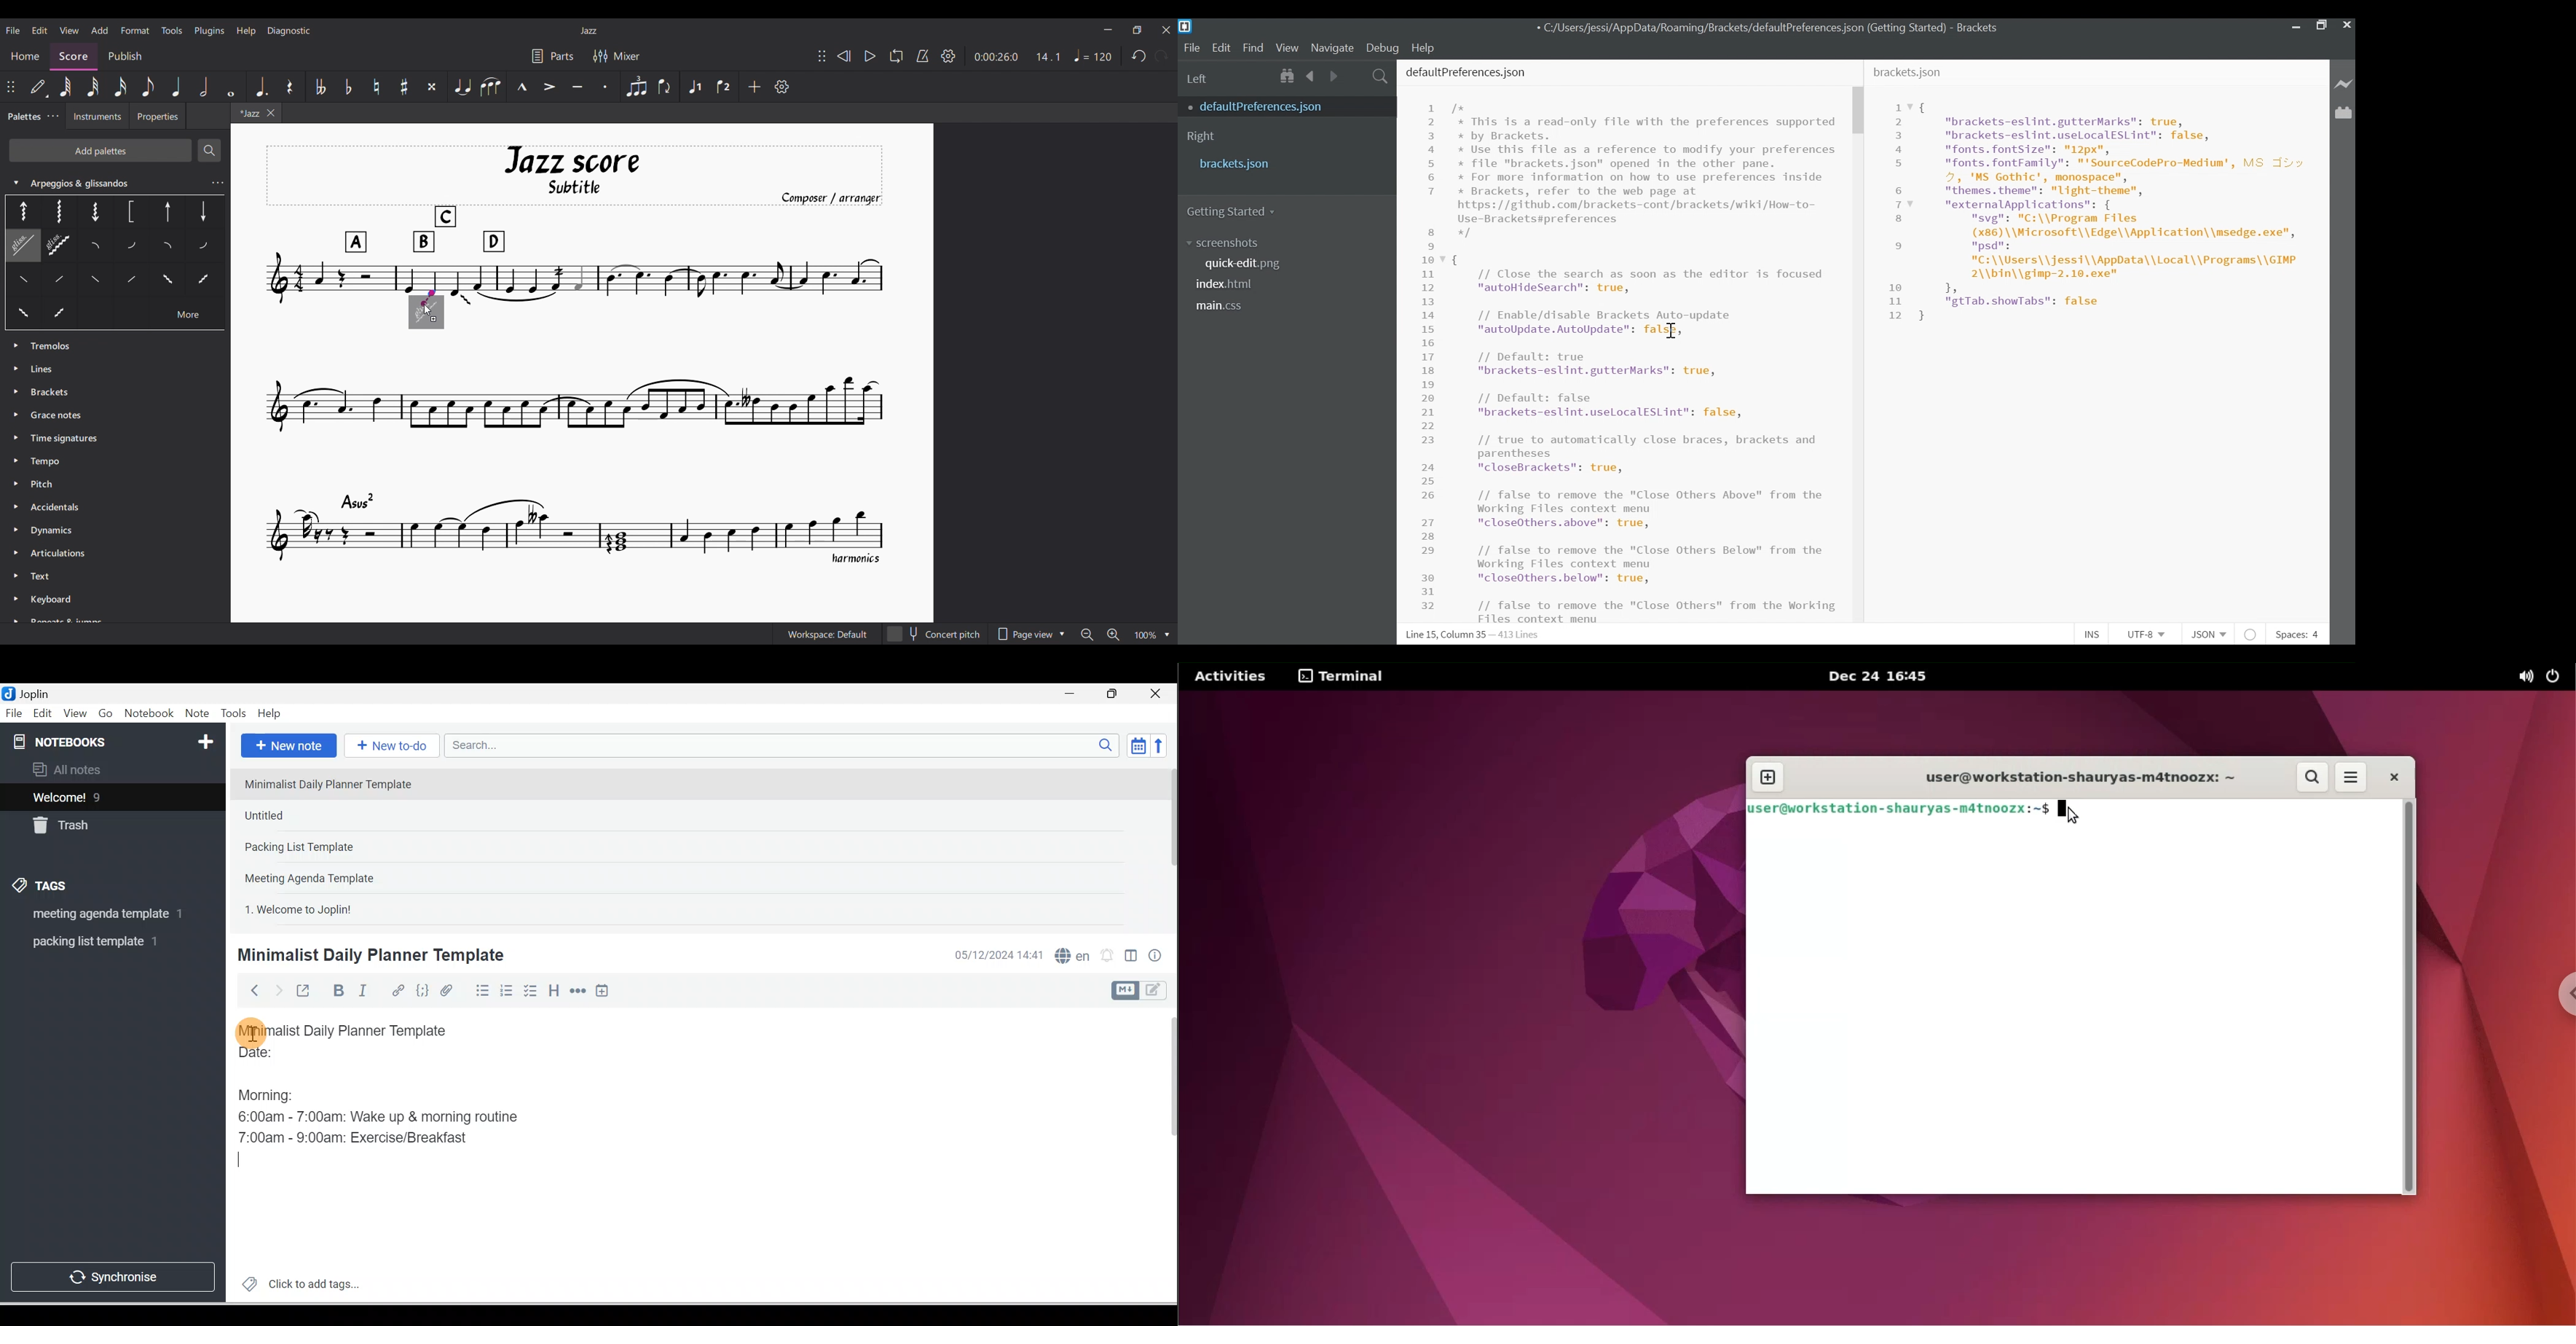 The image size is (2576, 1344). Describe the element at coordinates (37, 692) in the screenshot. I see `Joplin` at that location.